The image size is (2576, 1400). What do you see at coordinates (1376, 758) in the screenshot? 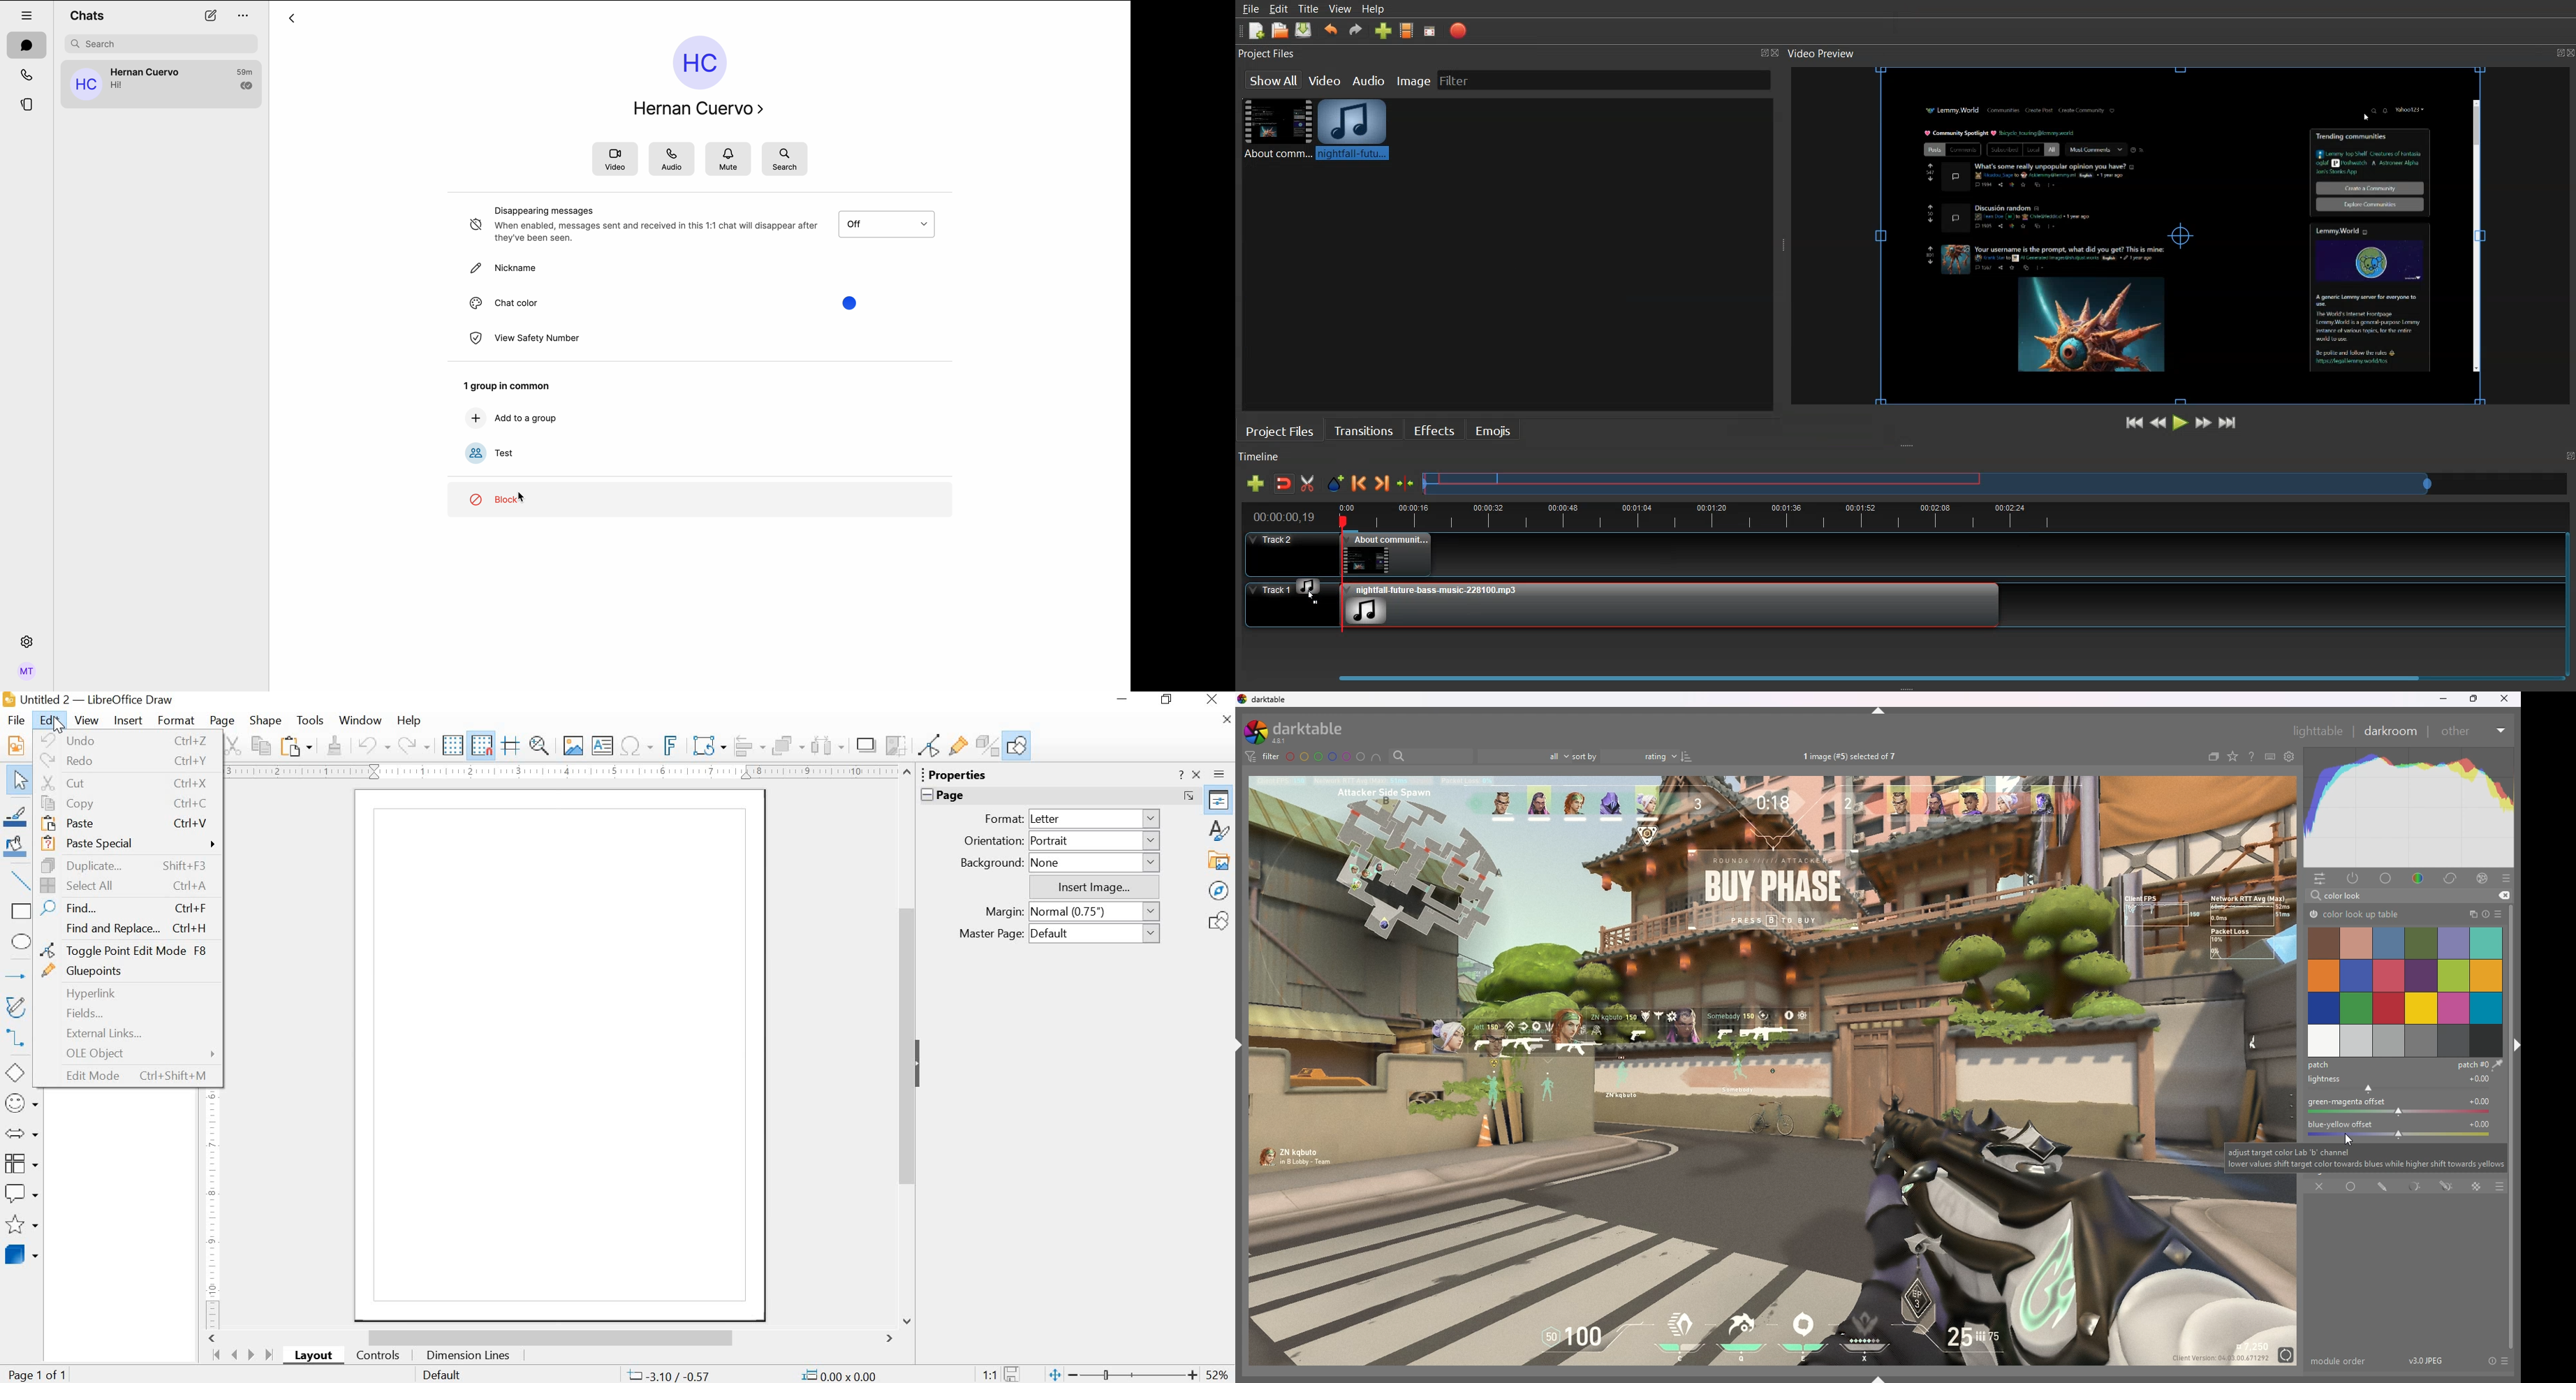
I see `include colors` at bounding box center [1376, 758].